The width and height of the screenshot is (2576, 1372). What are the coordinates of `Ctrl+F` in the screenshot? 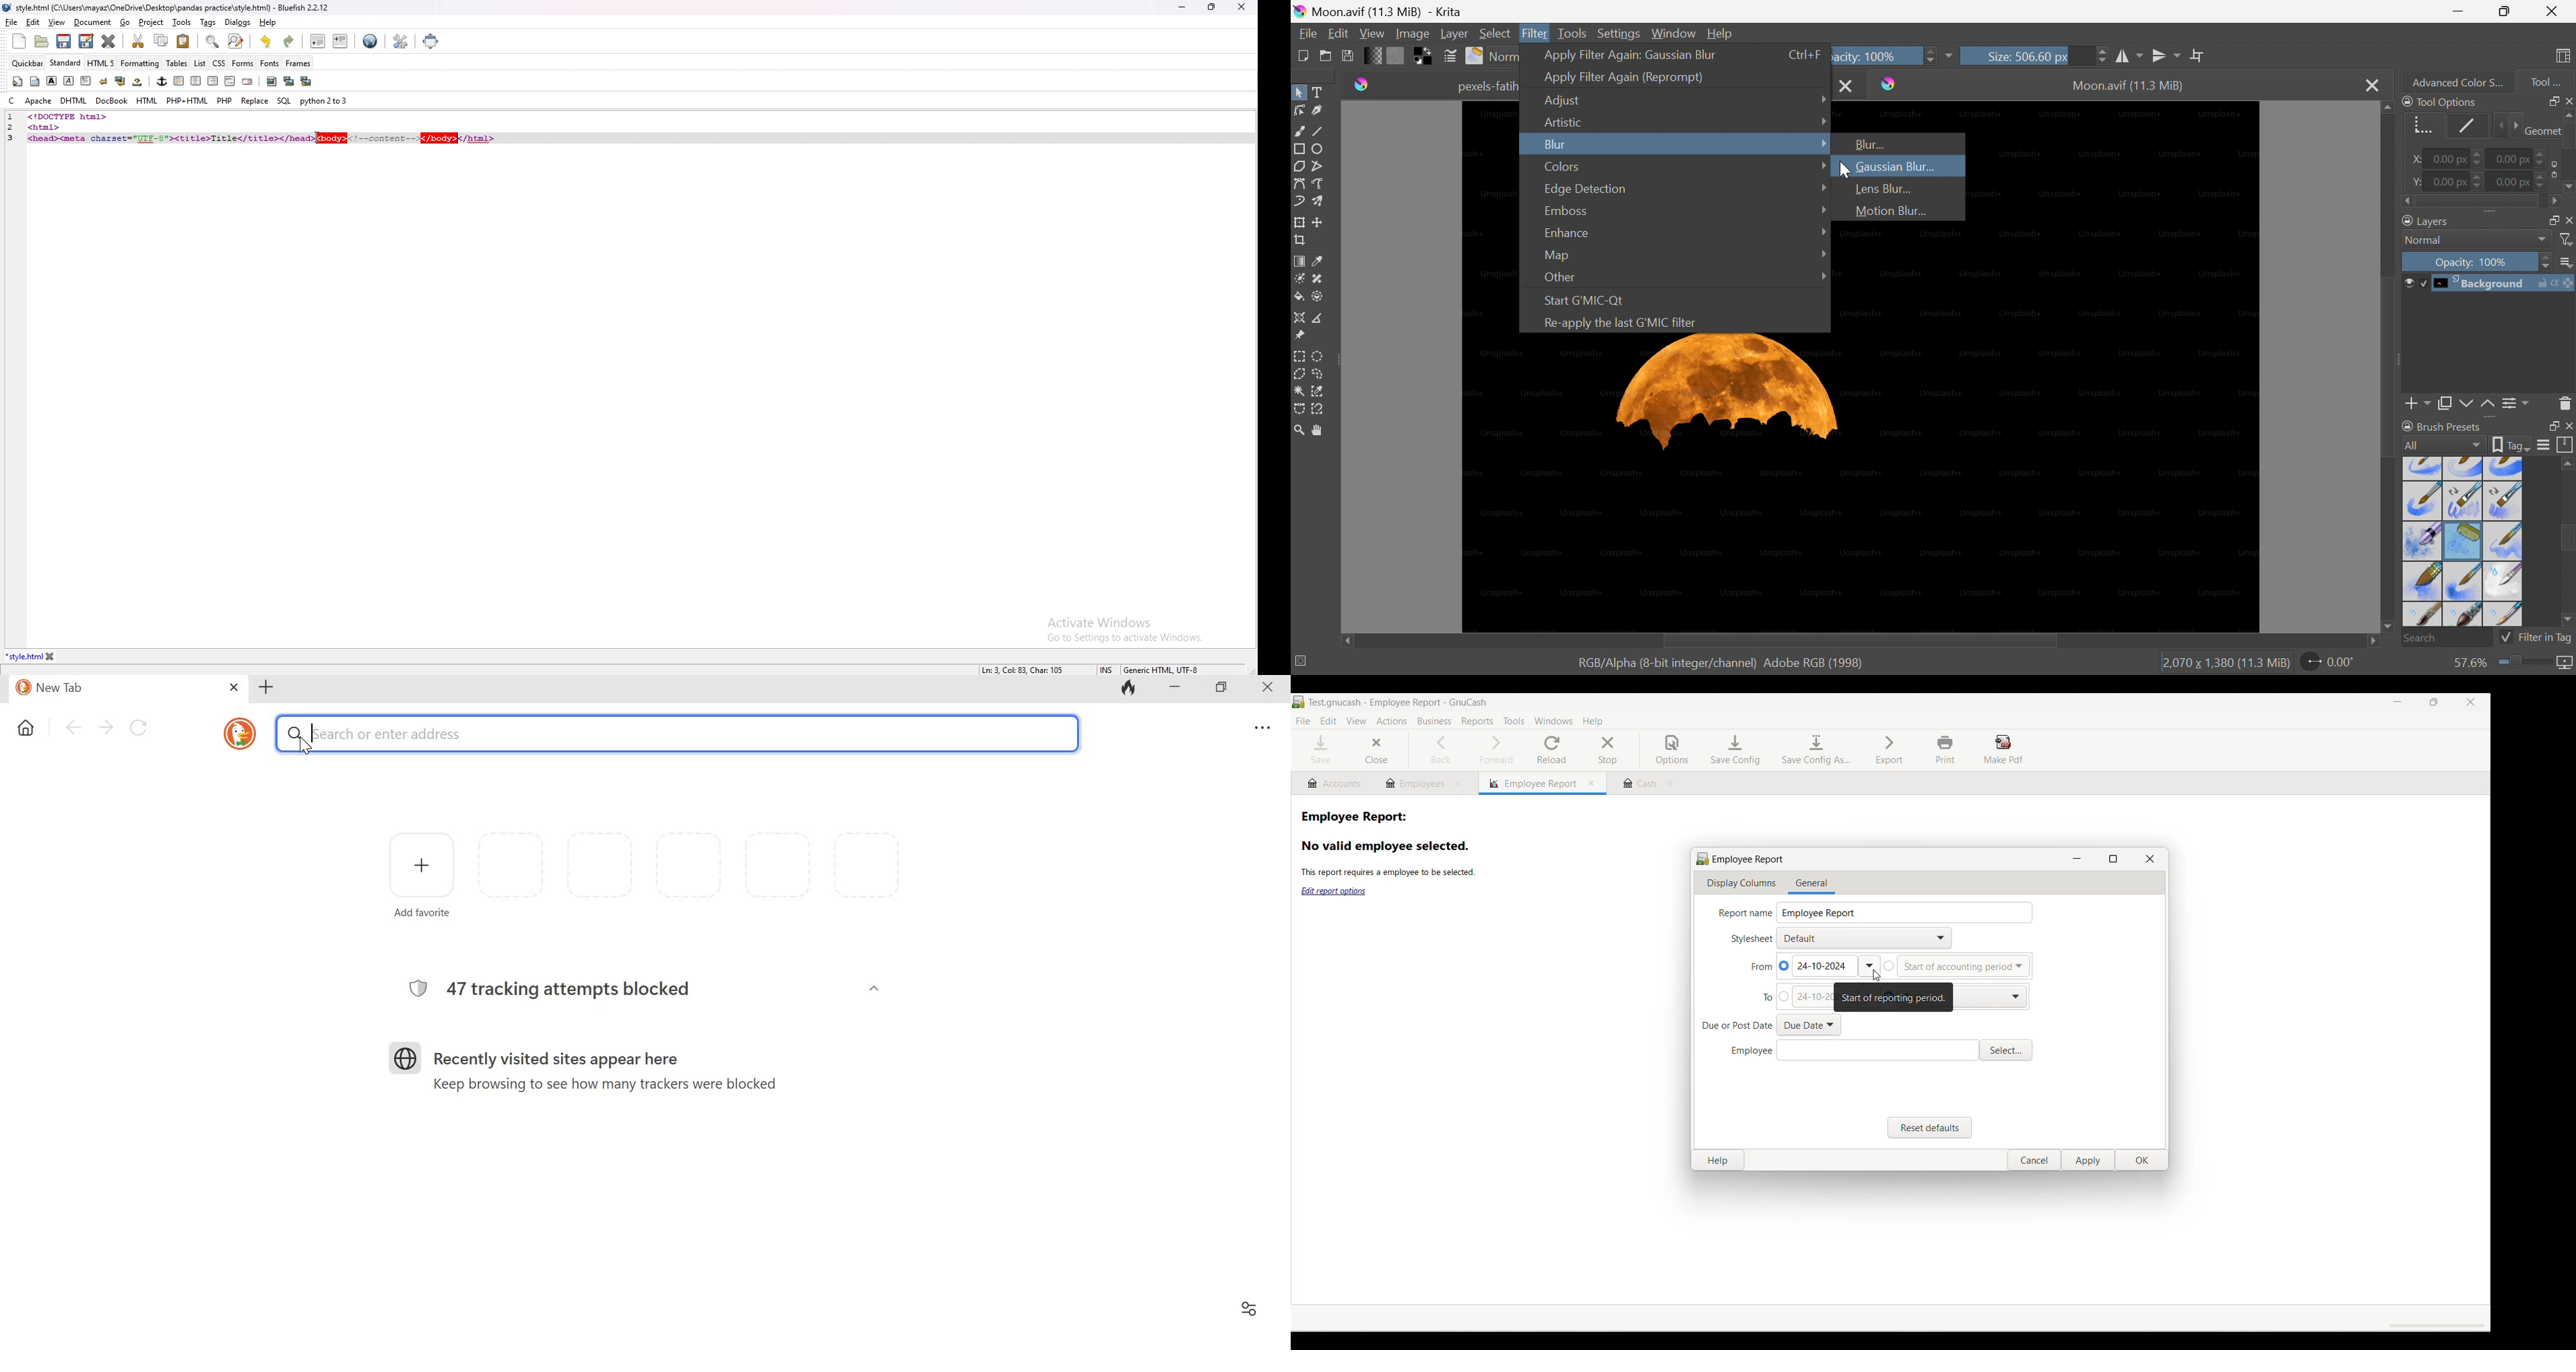 It's located at (1805, 52).